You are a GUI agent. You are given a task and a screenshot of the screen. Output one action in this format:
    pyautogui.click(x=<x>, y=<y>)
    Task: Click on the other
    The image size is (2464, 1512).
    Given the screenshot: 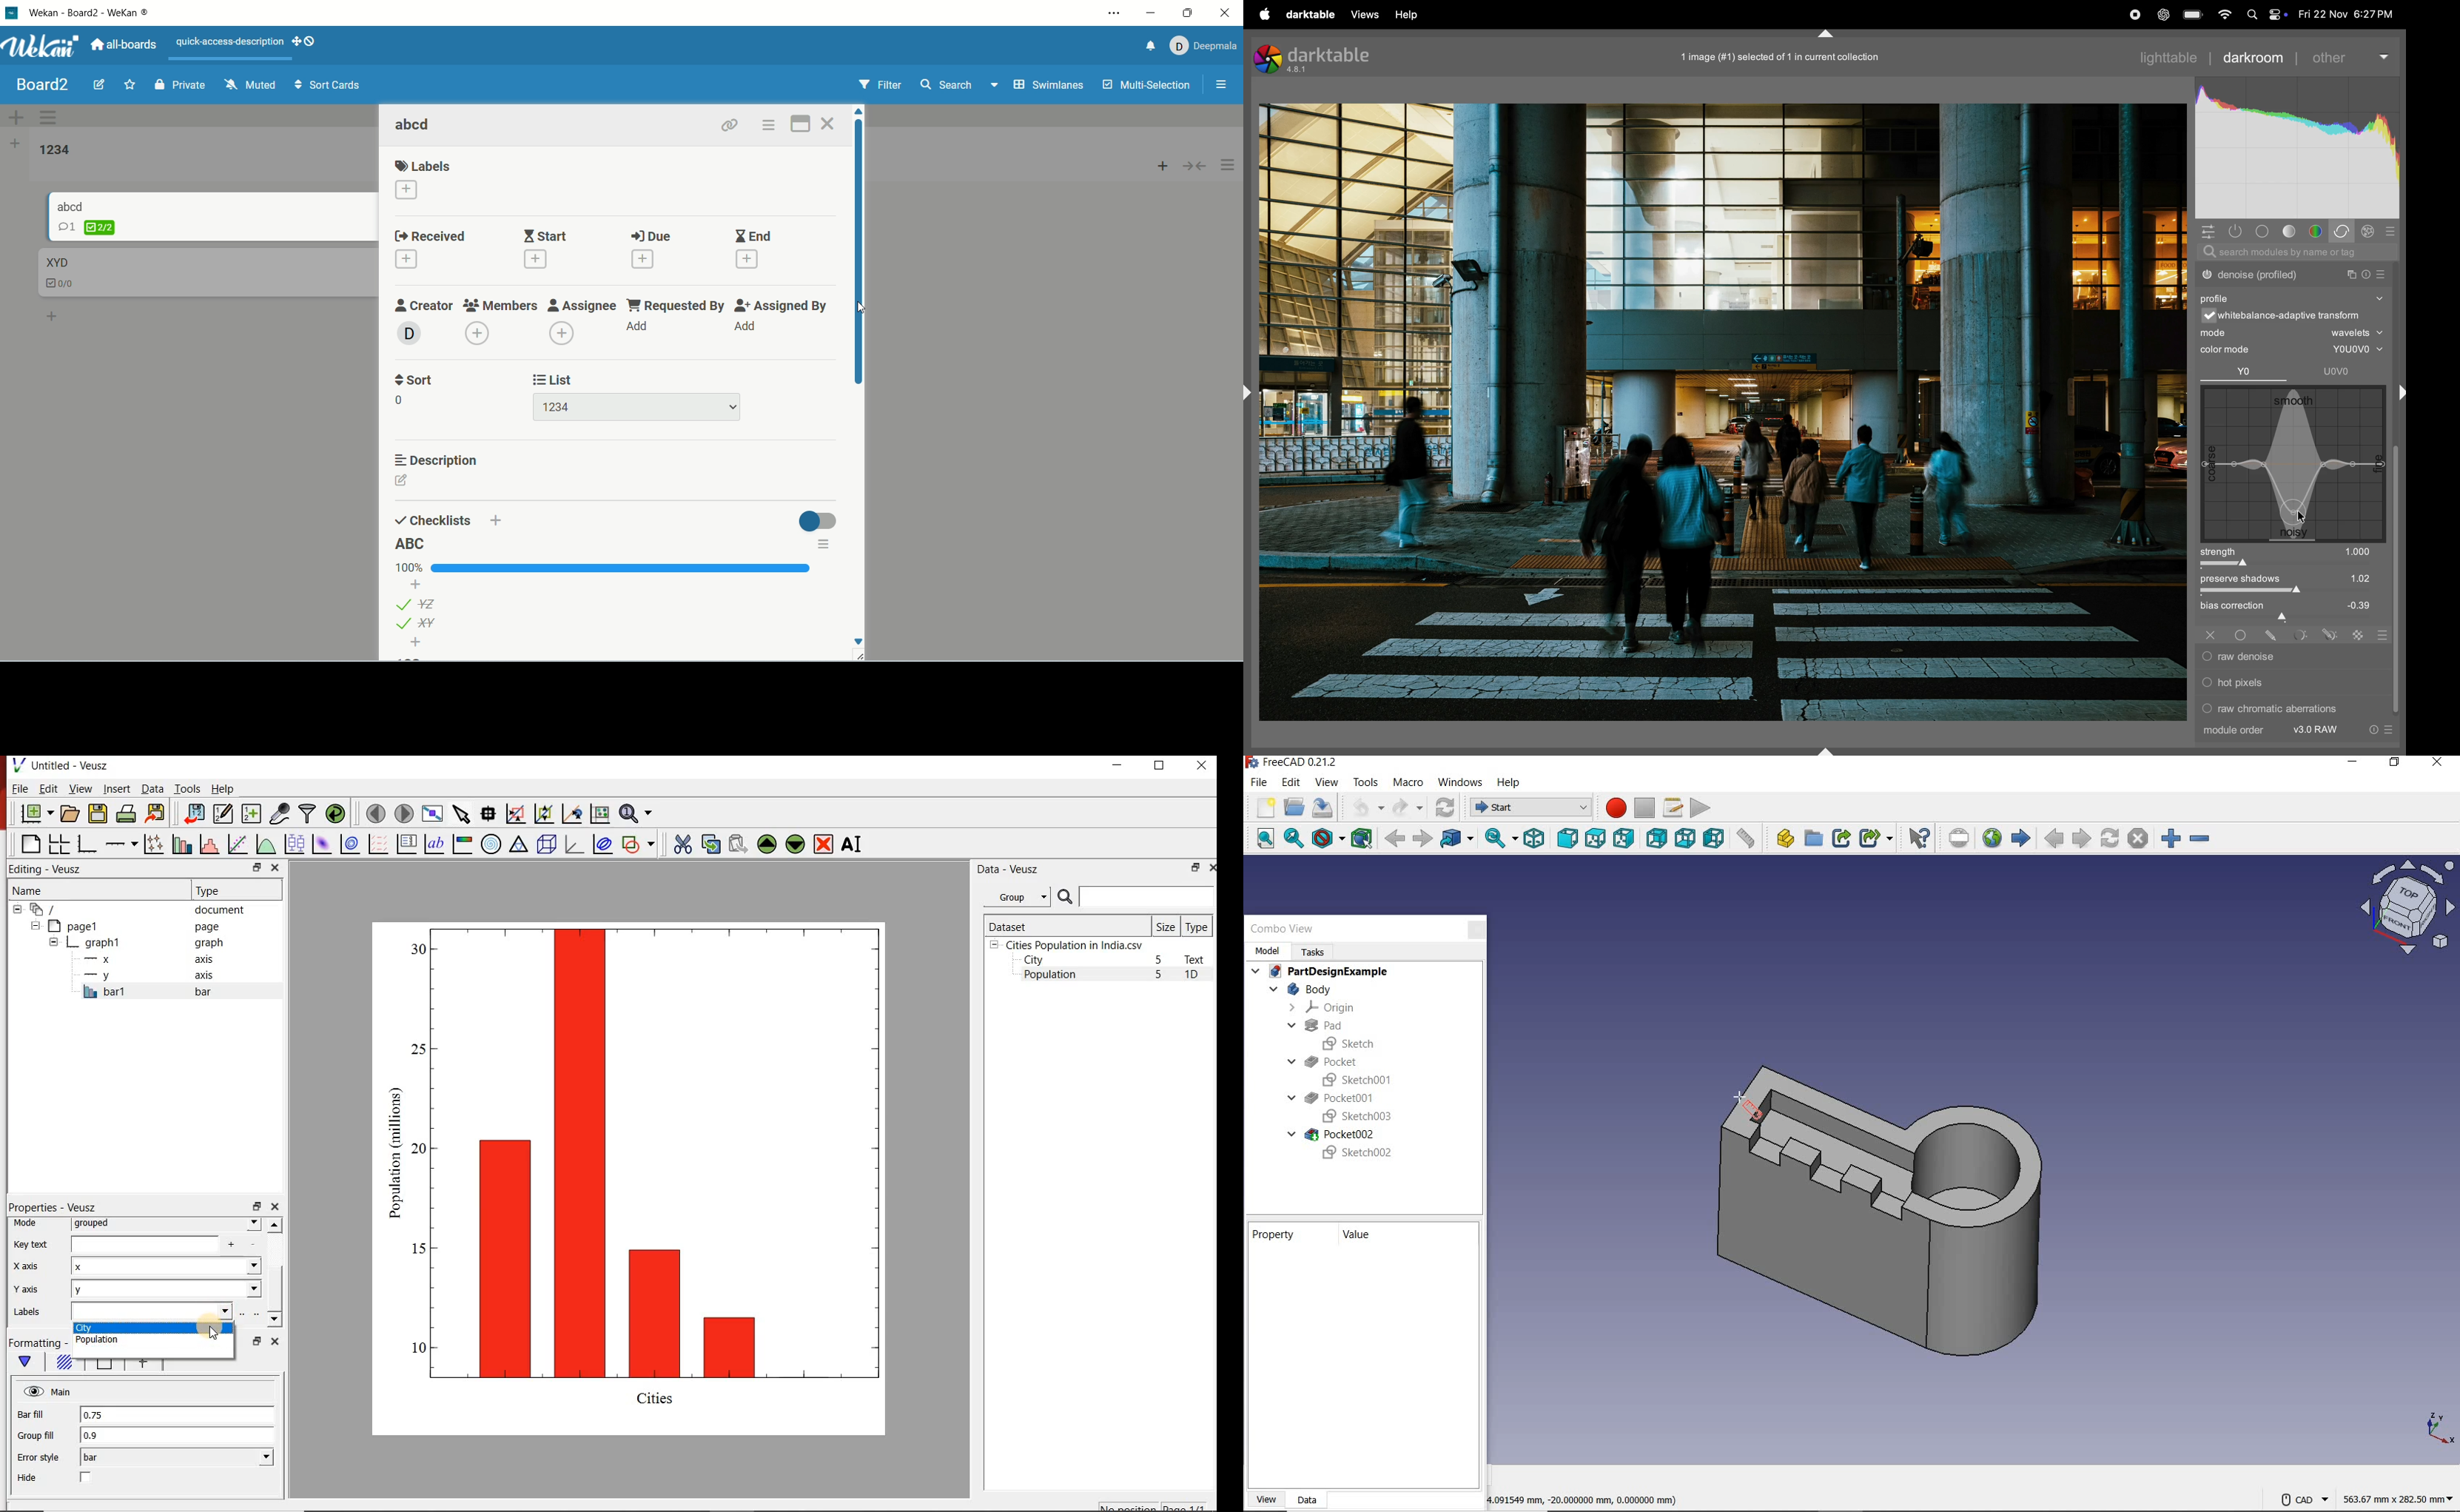 What is the action you would take?
    pyautogui.click(x=2348, y=56)
    